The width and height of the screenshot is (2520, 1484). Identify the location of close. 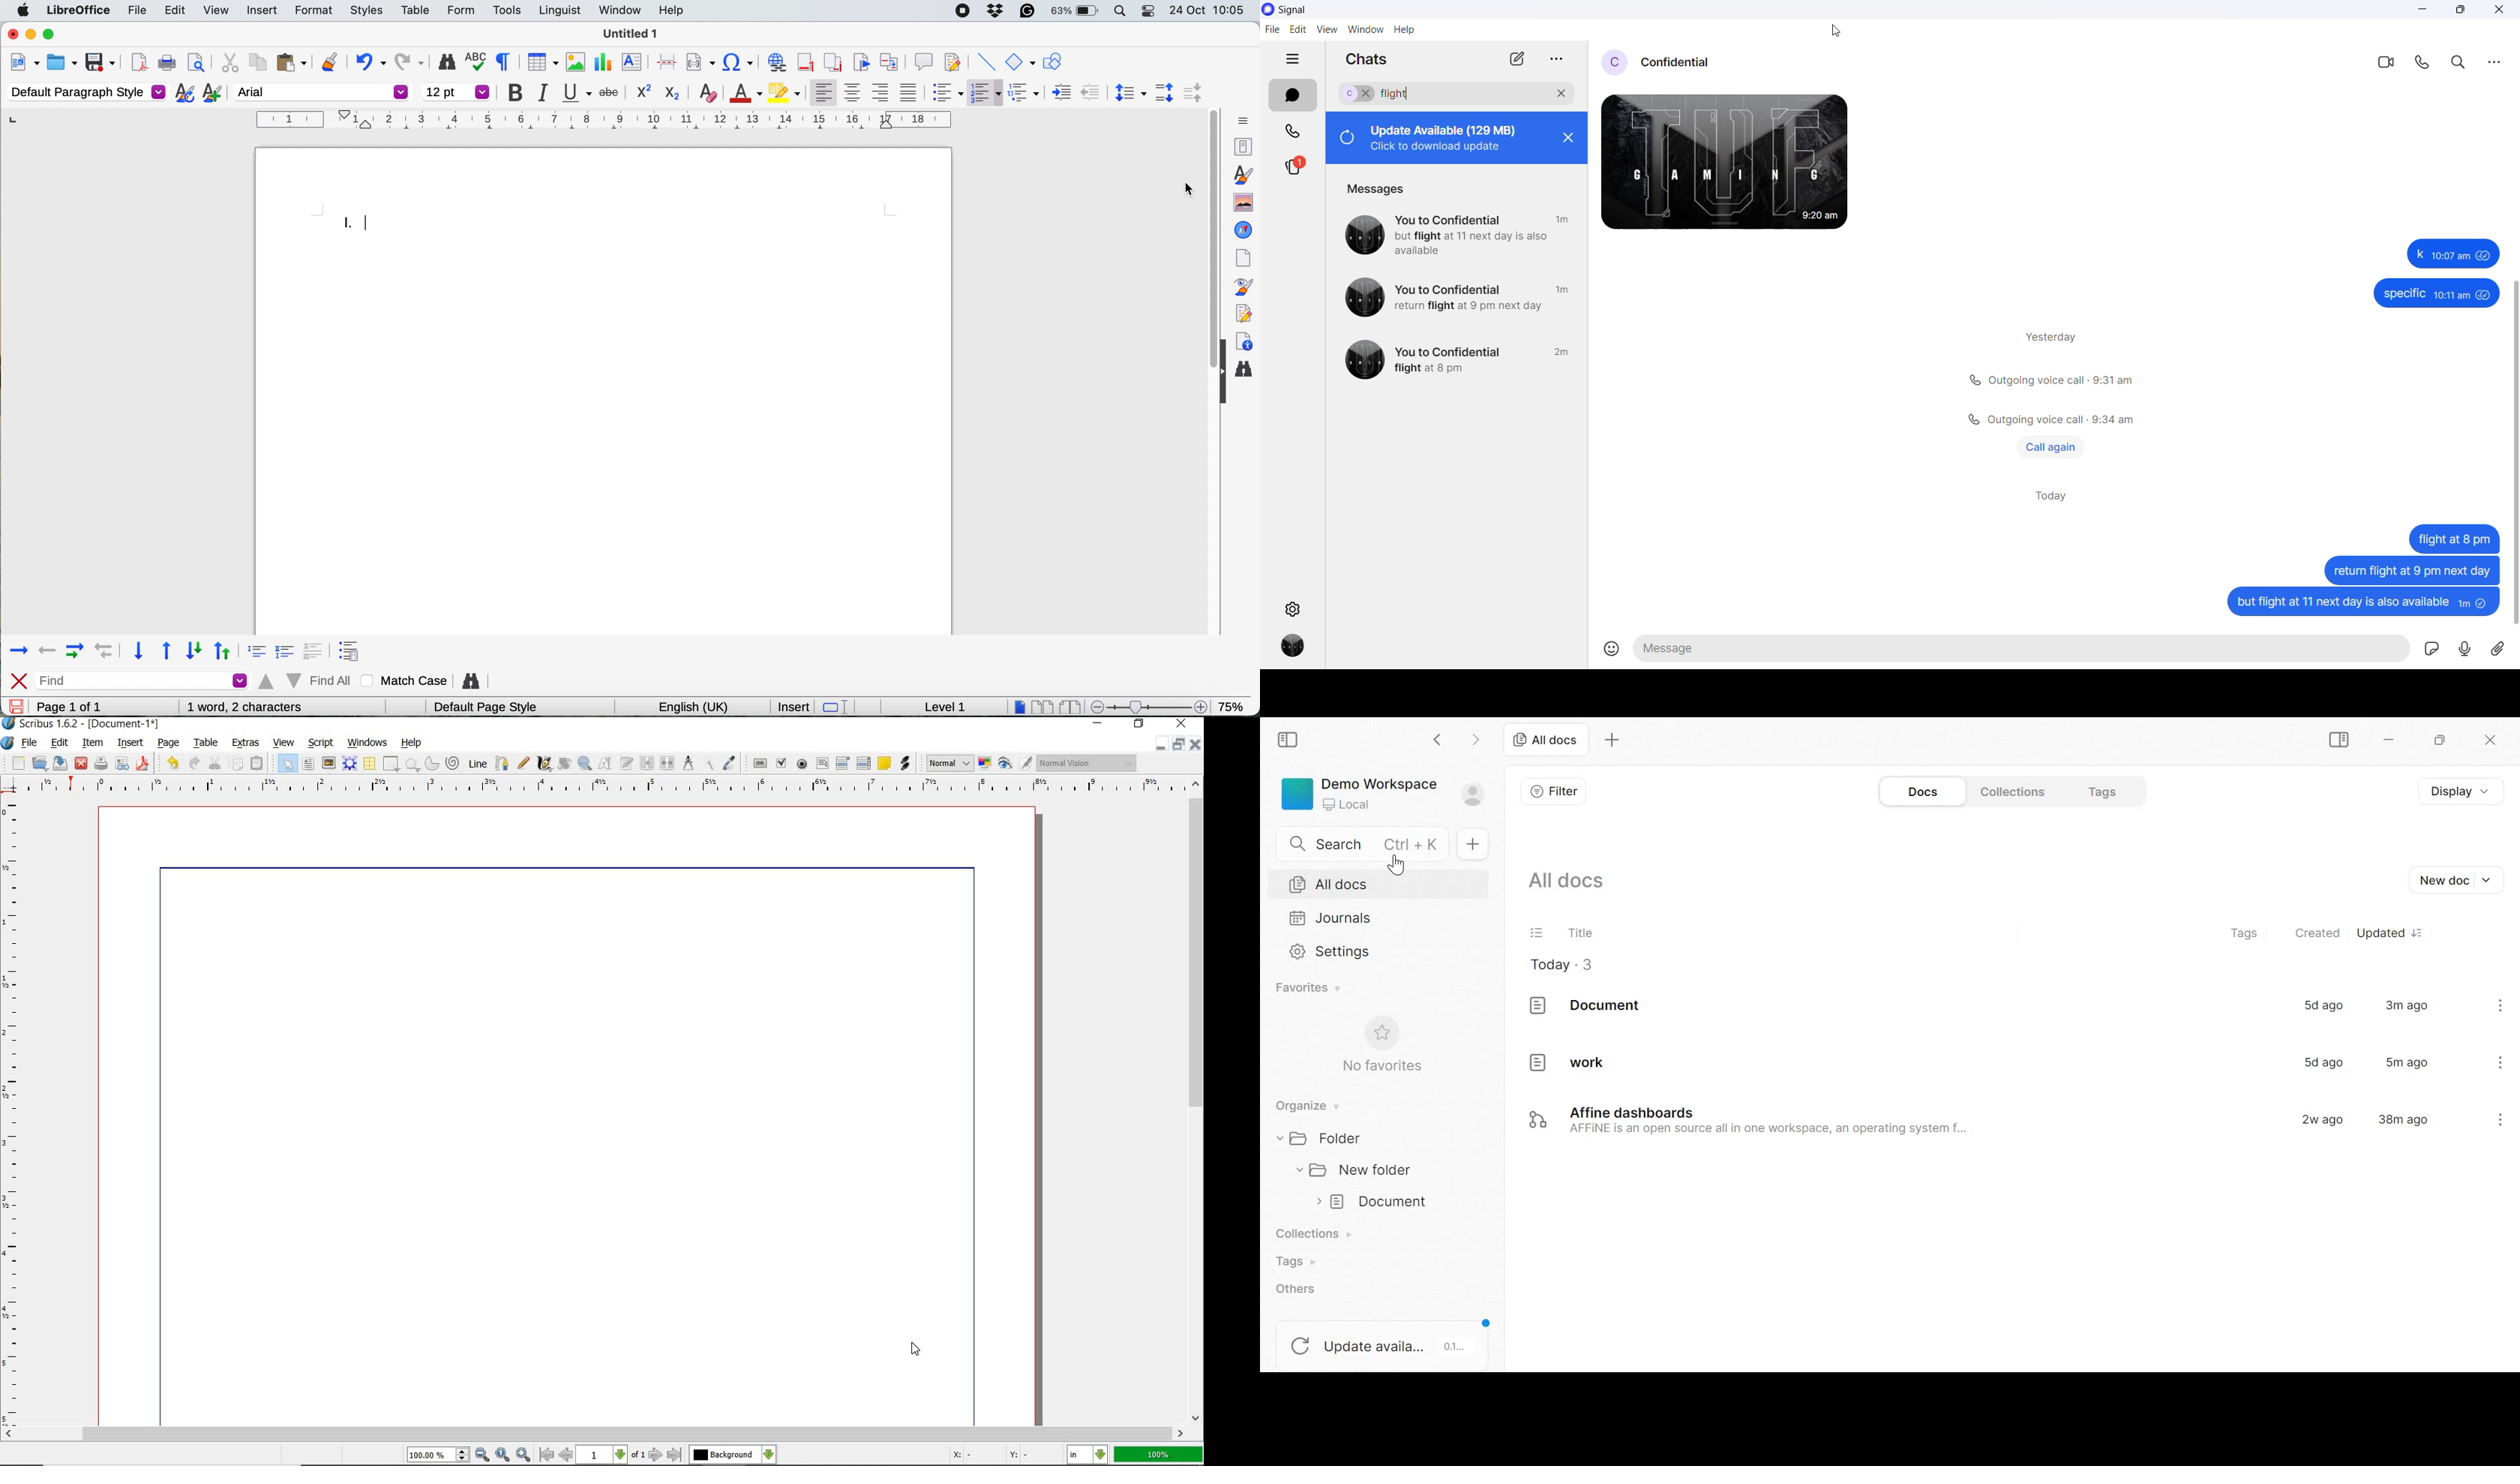
(1181, 722).